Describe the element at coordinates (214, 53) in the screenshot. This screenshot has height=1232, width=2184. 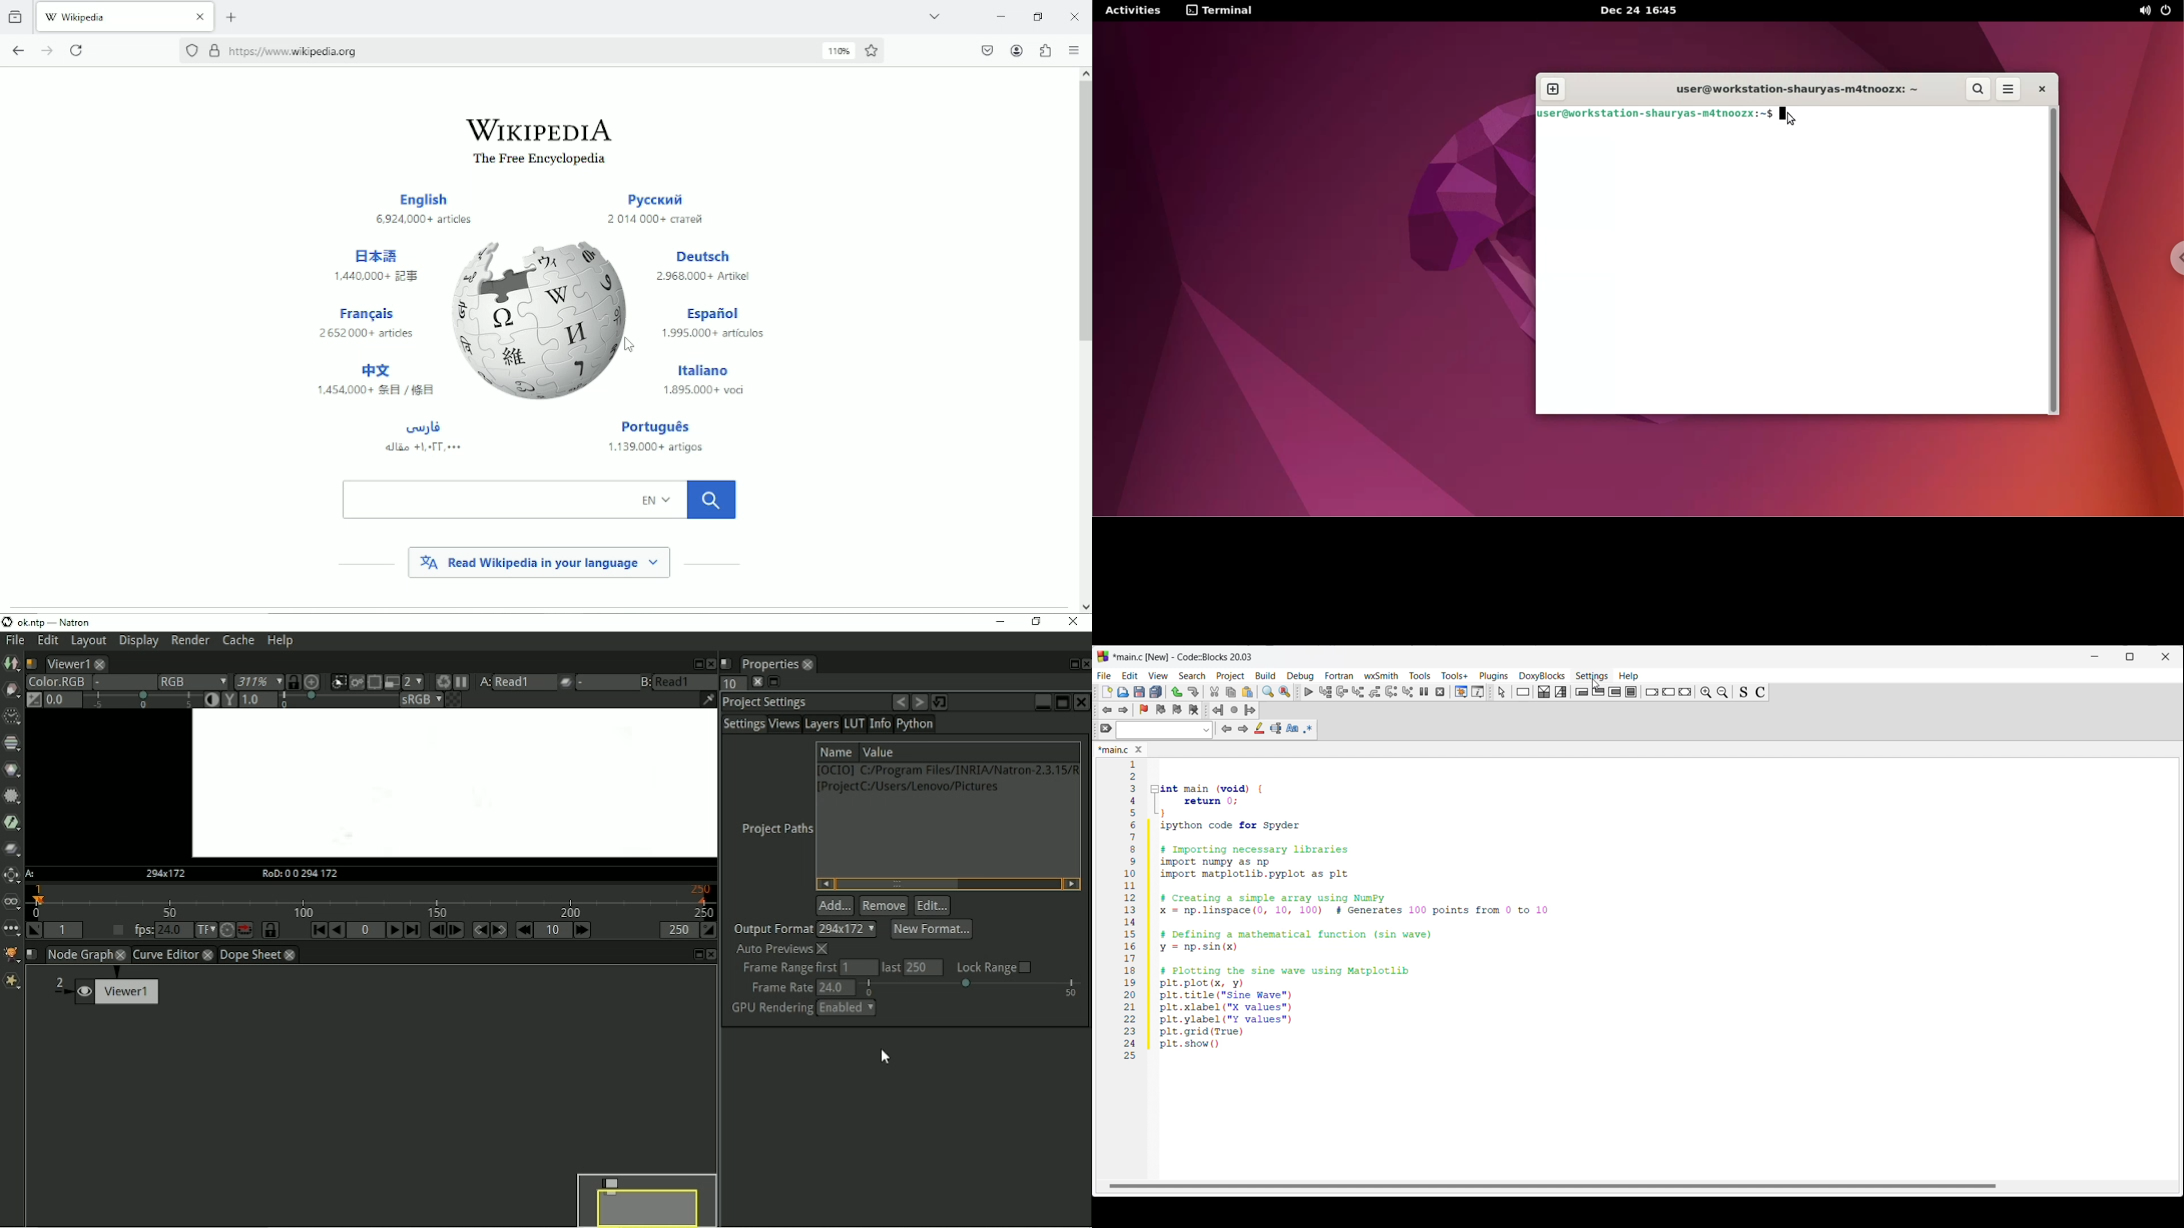
I see `Verified by DigiCert Inc` at that location.